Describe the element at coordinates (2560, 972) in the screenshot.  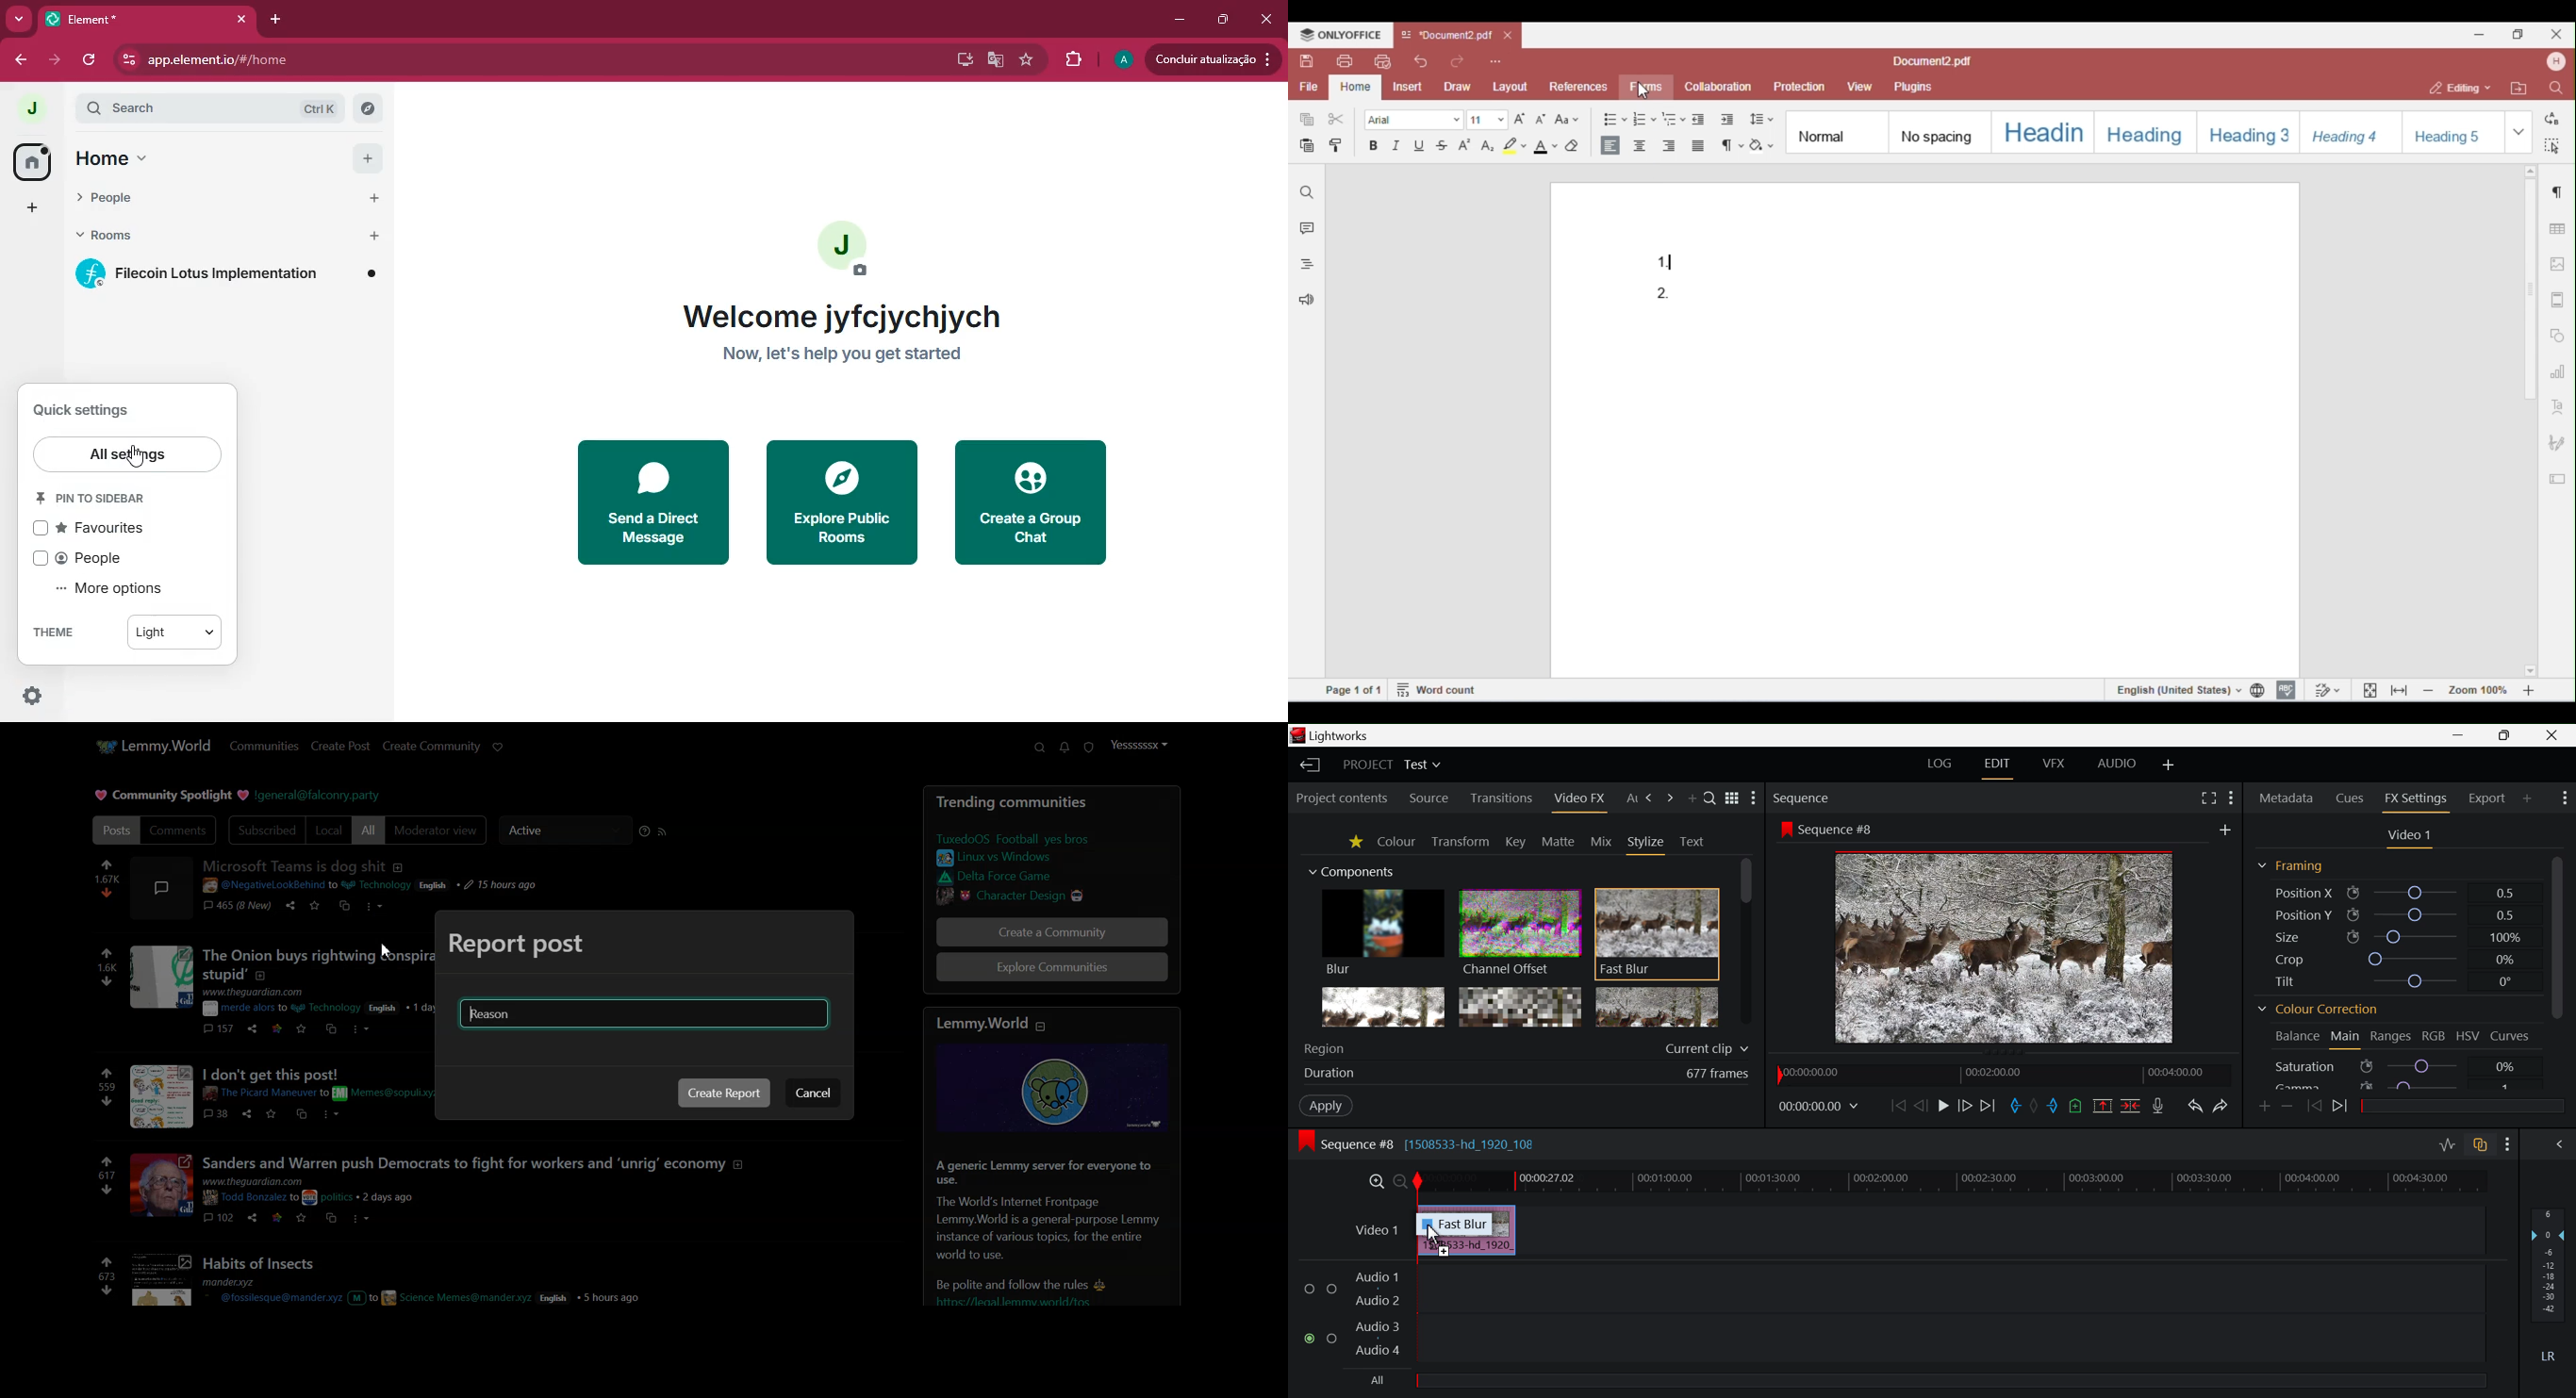
I see `Scroll Bar` at that location.